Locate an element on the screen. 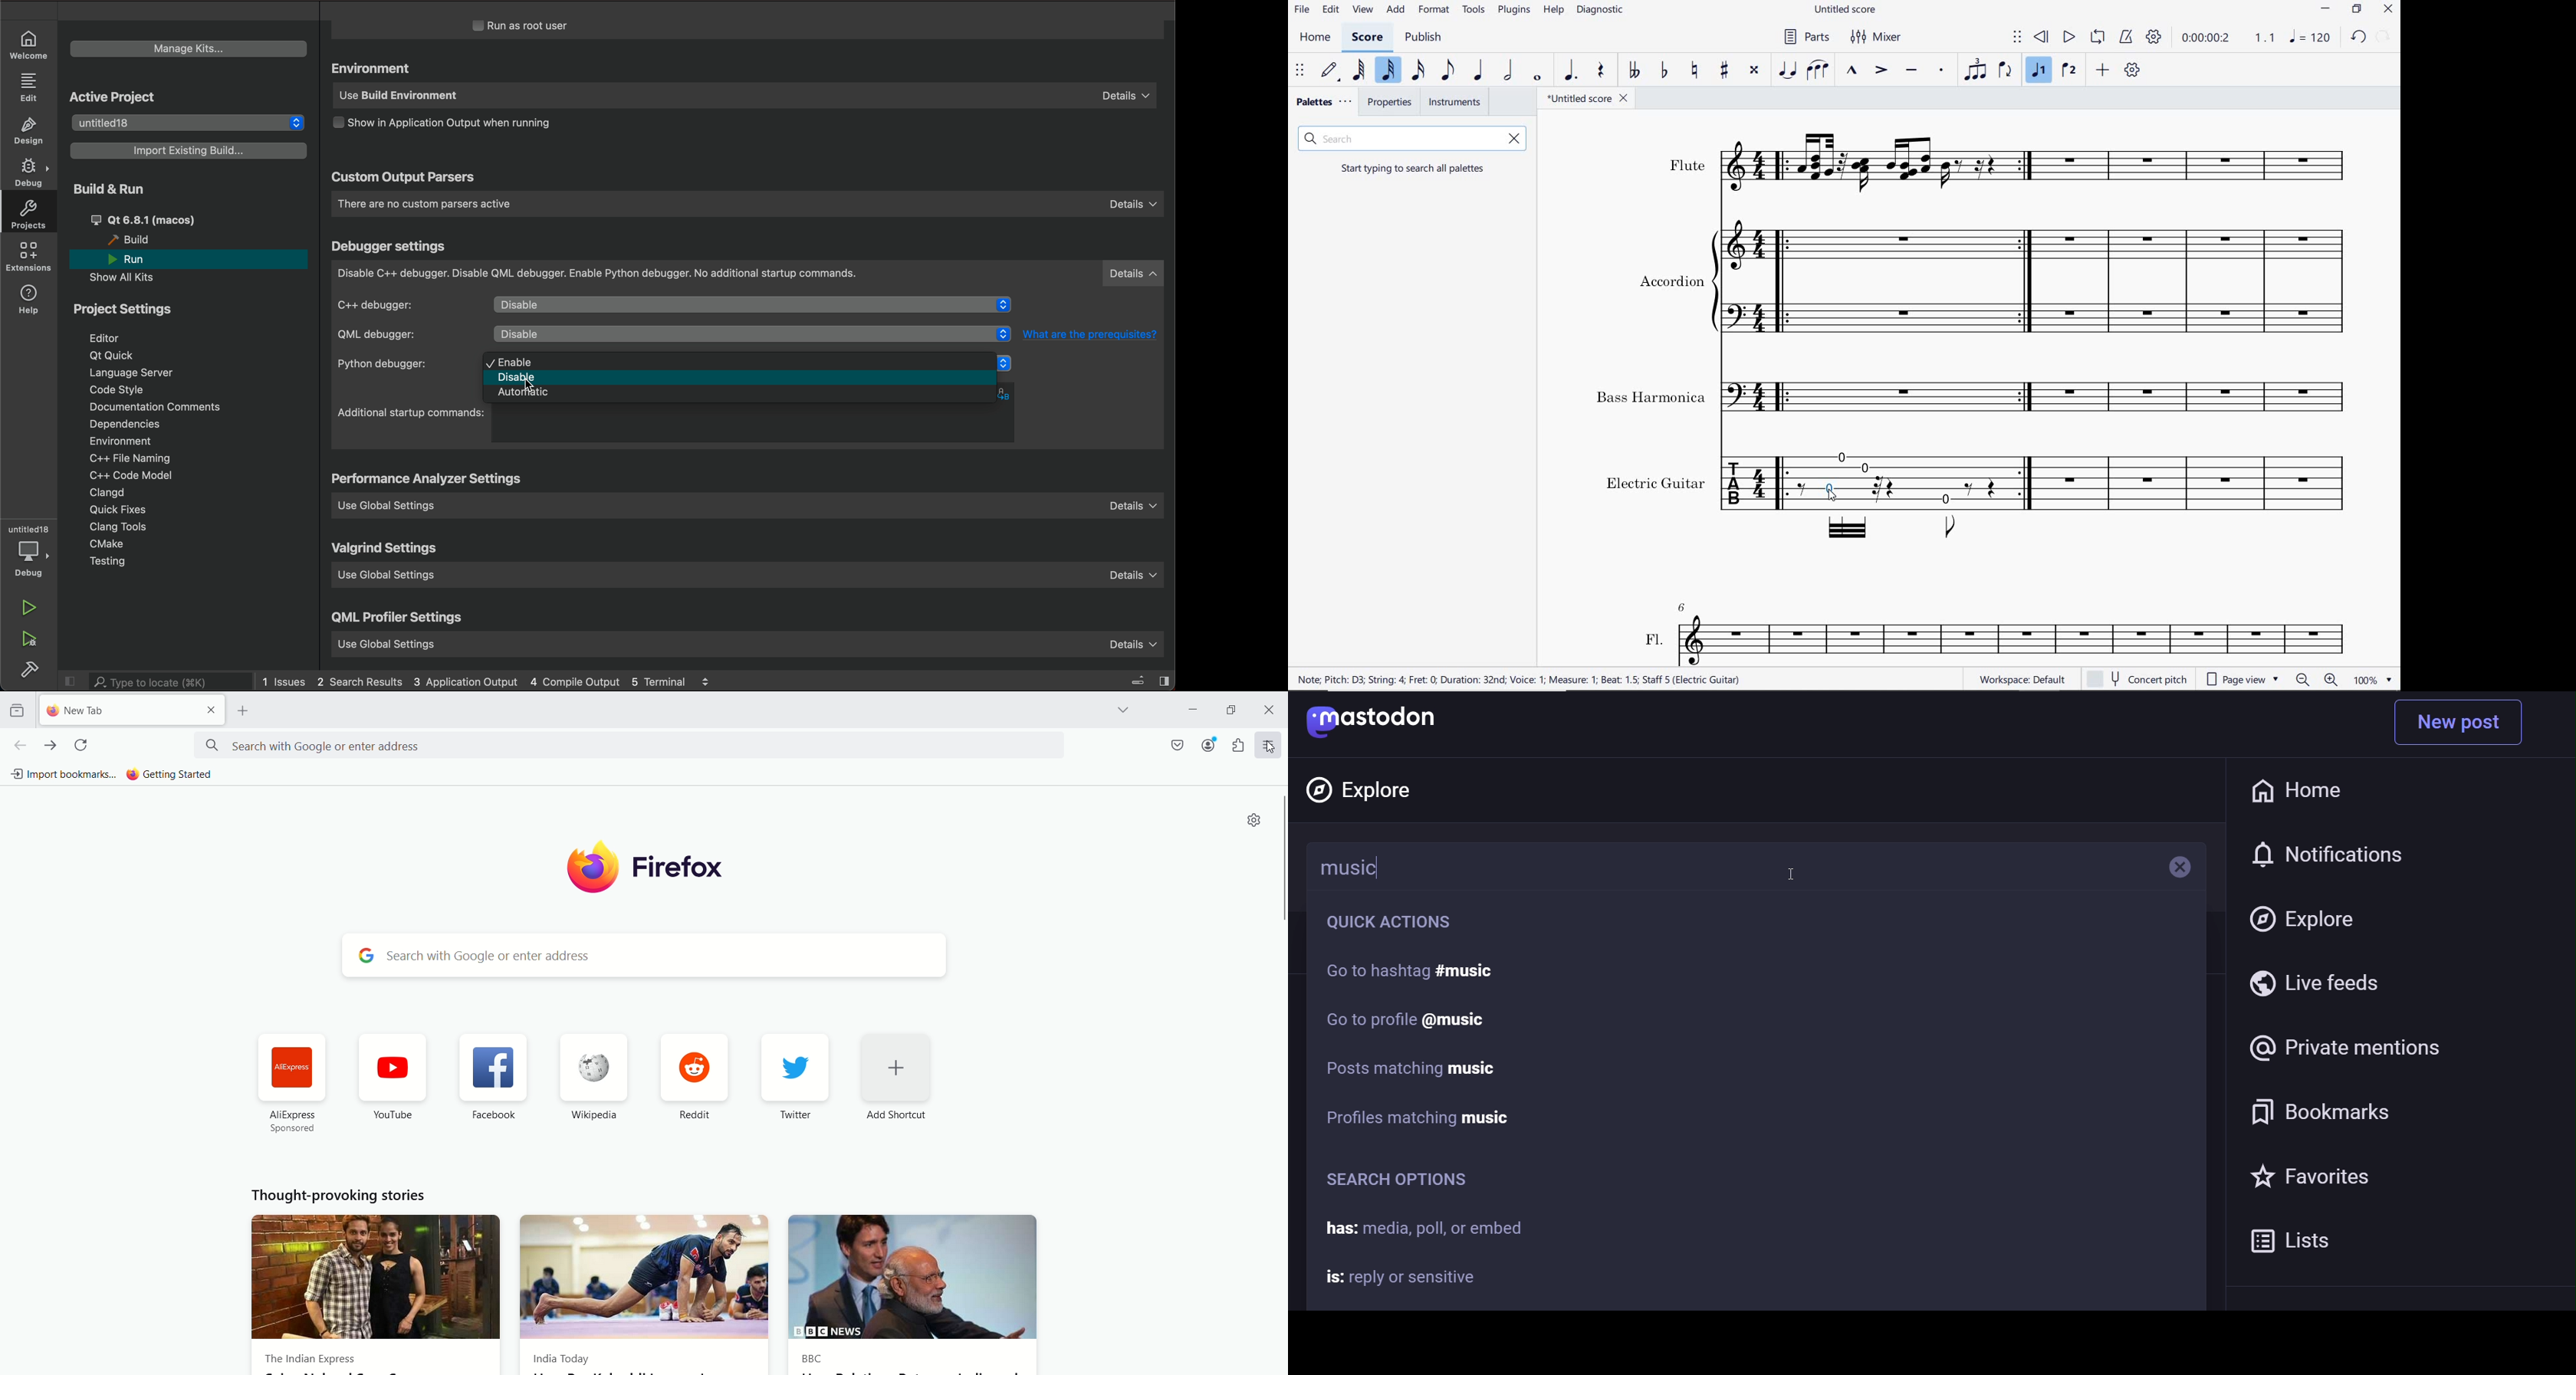 The height and width of the screenshot is (1400, 2576). home is located at coordinates (2295, 792).